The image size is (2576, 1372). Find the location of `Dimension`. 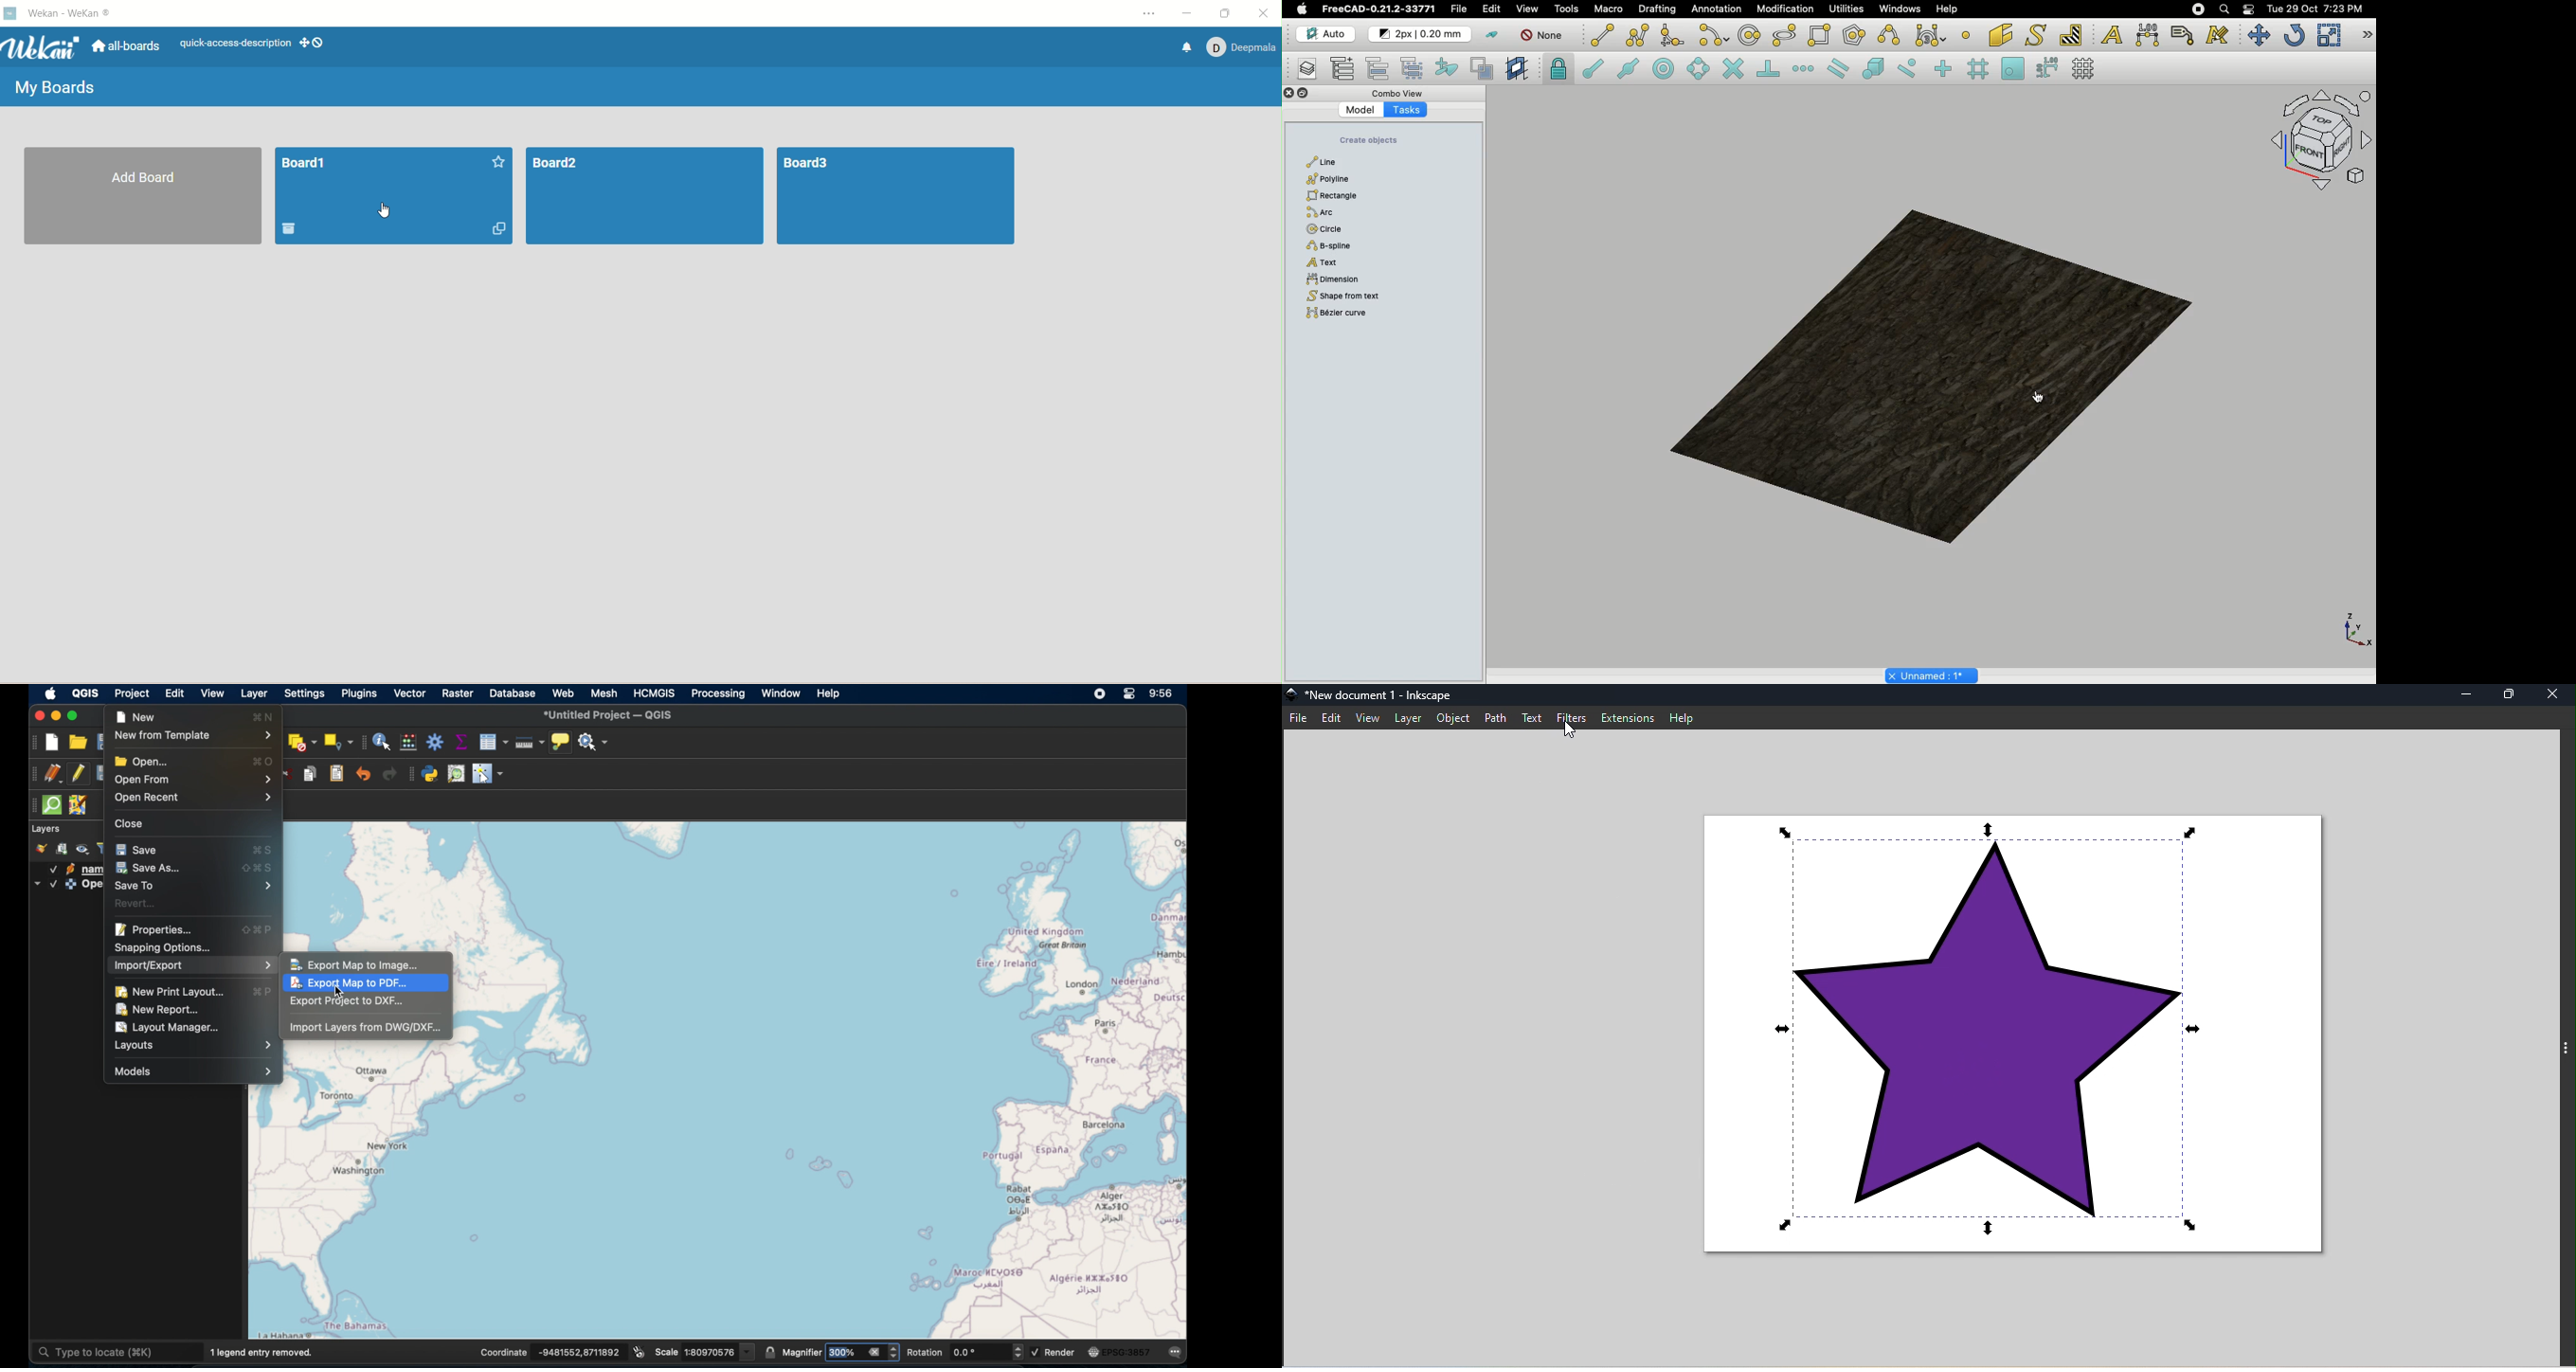

Dimension is located at coordinates (2146, 34).